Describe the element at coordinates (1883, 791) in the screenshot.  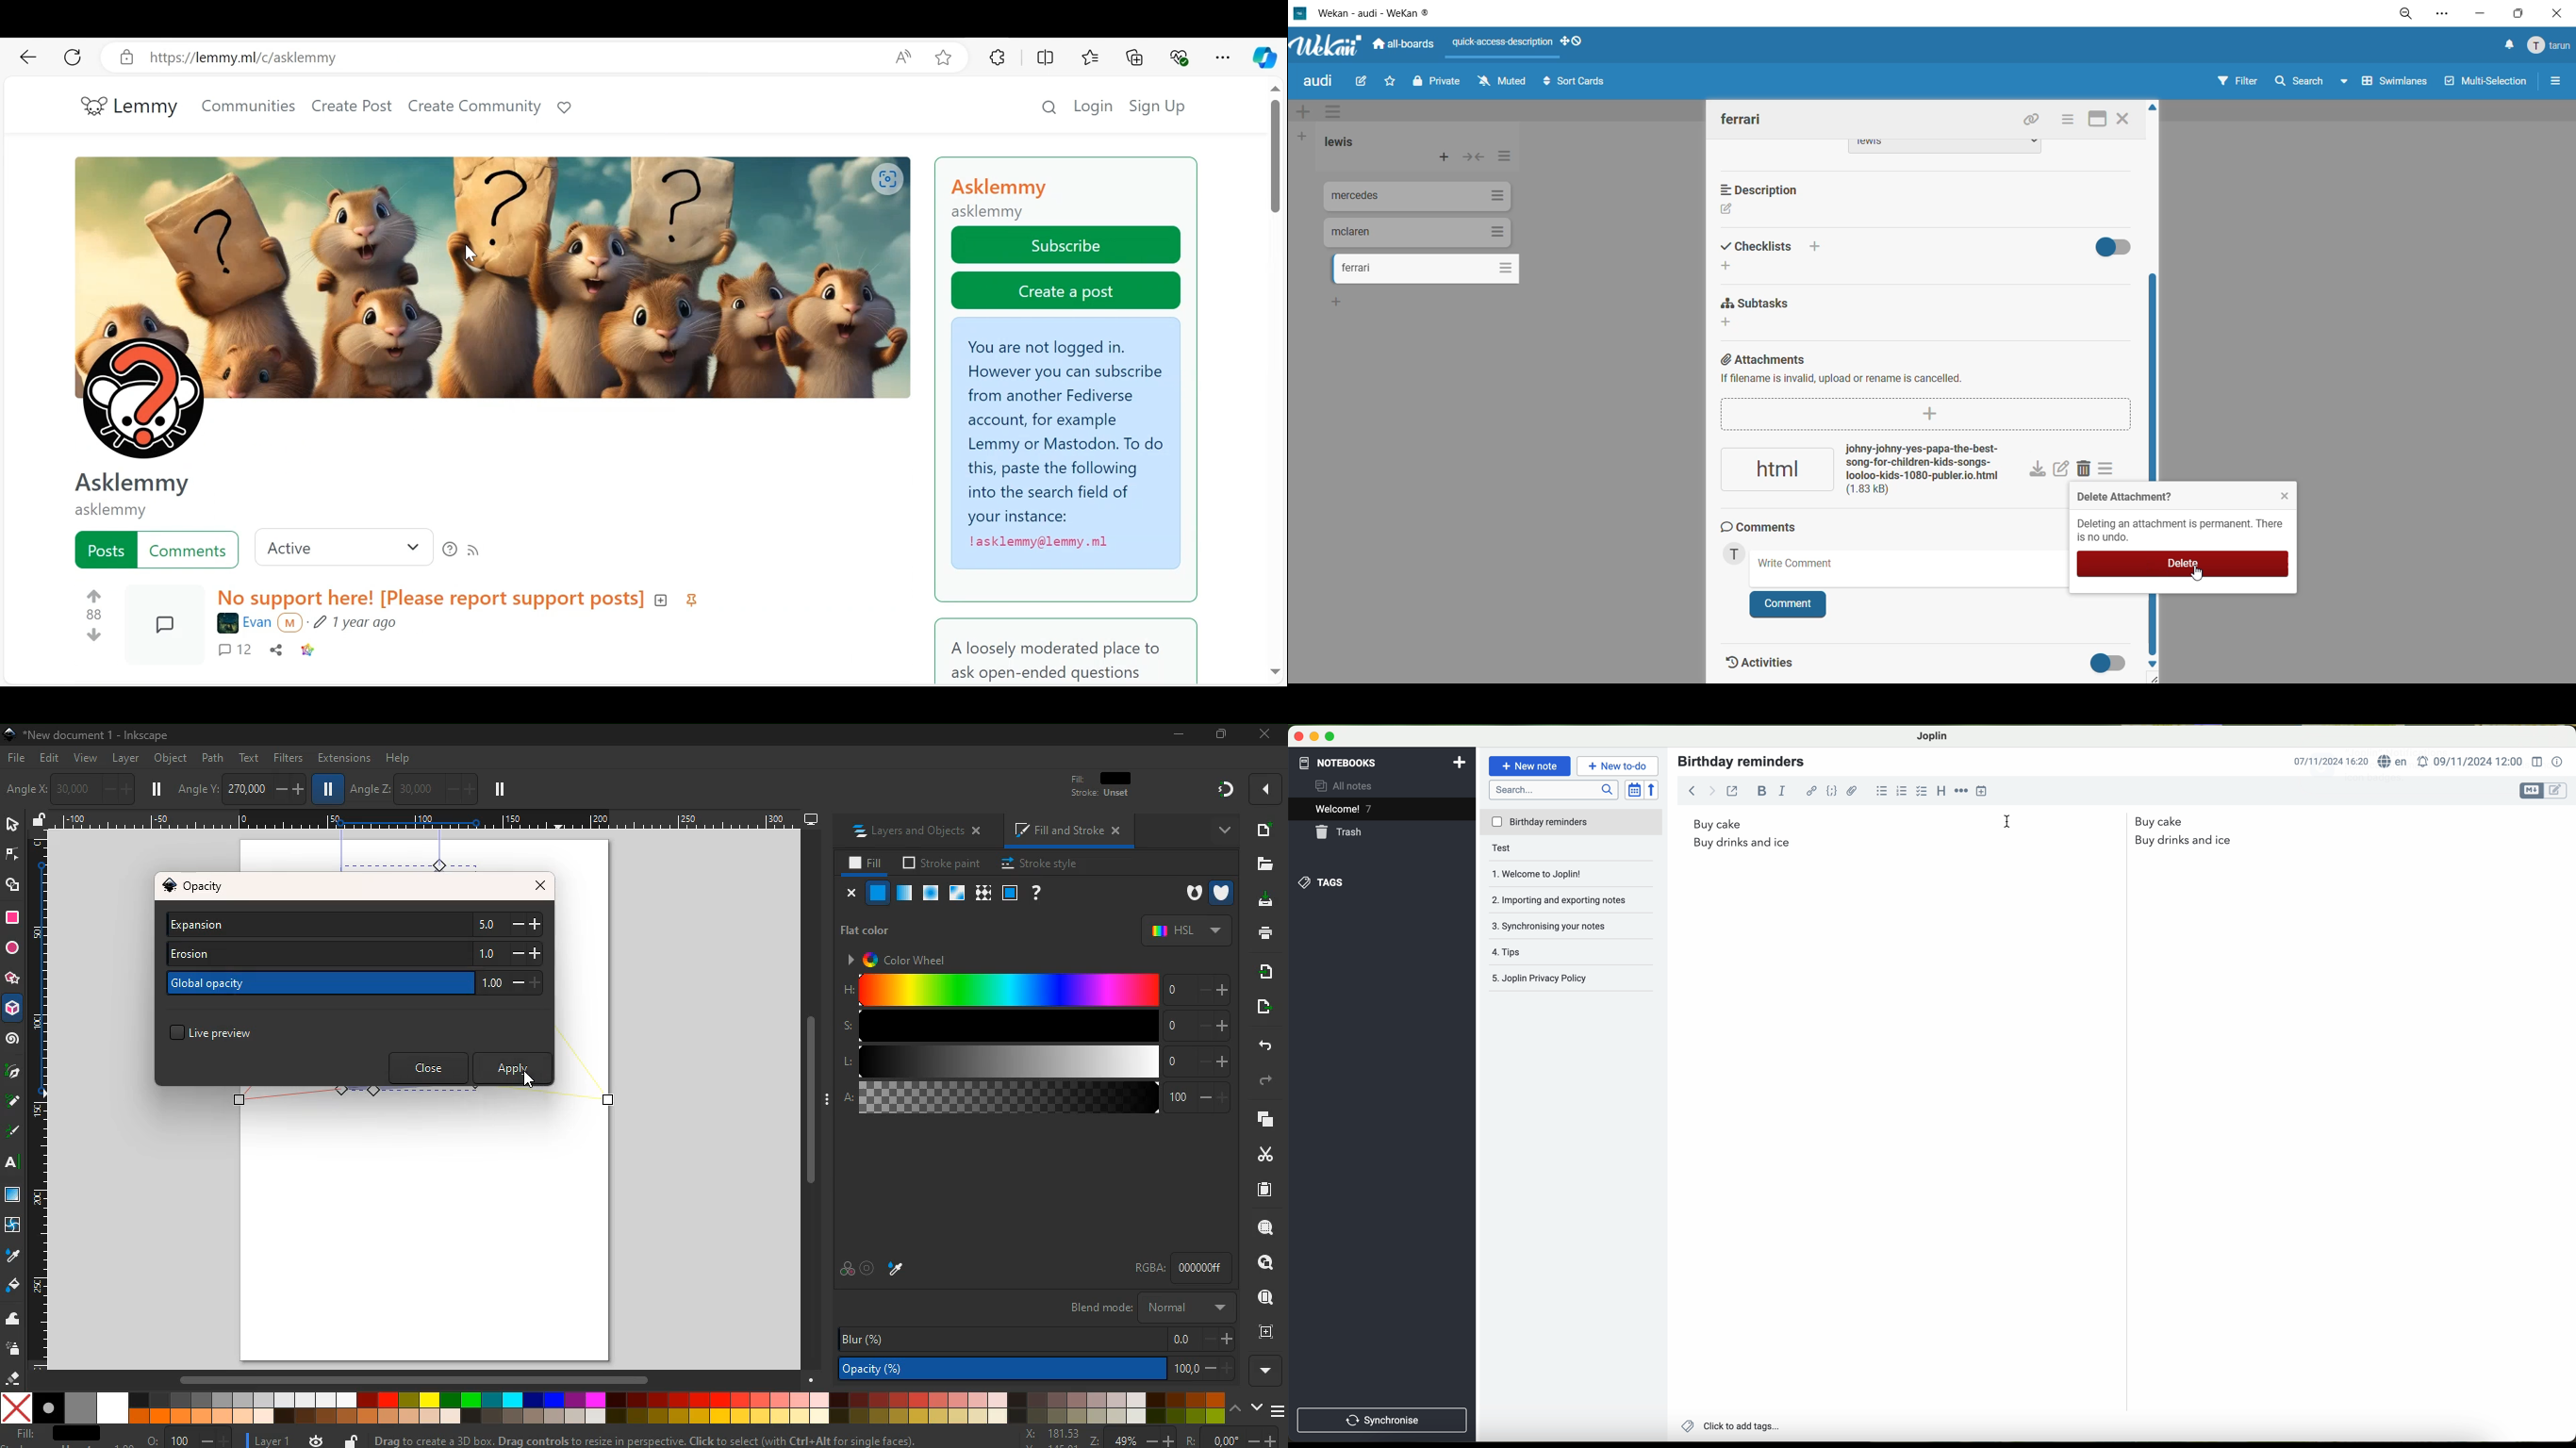
I see `bulleted list` at that location.